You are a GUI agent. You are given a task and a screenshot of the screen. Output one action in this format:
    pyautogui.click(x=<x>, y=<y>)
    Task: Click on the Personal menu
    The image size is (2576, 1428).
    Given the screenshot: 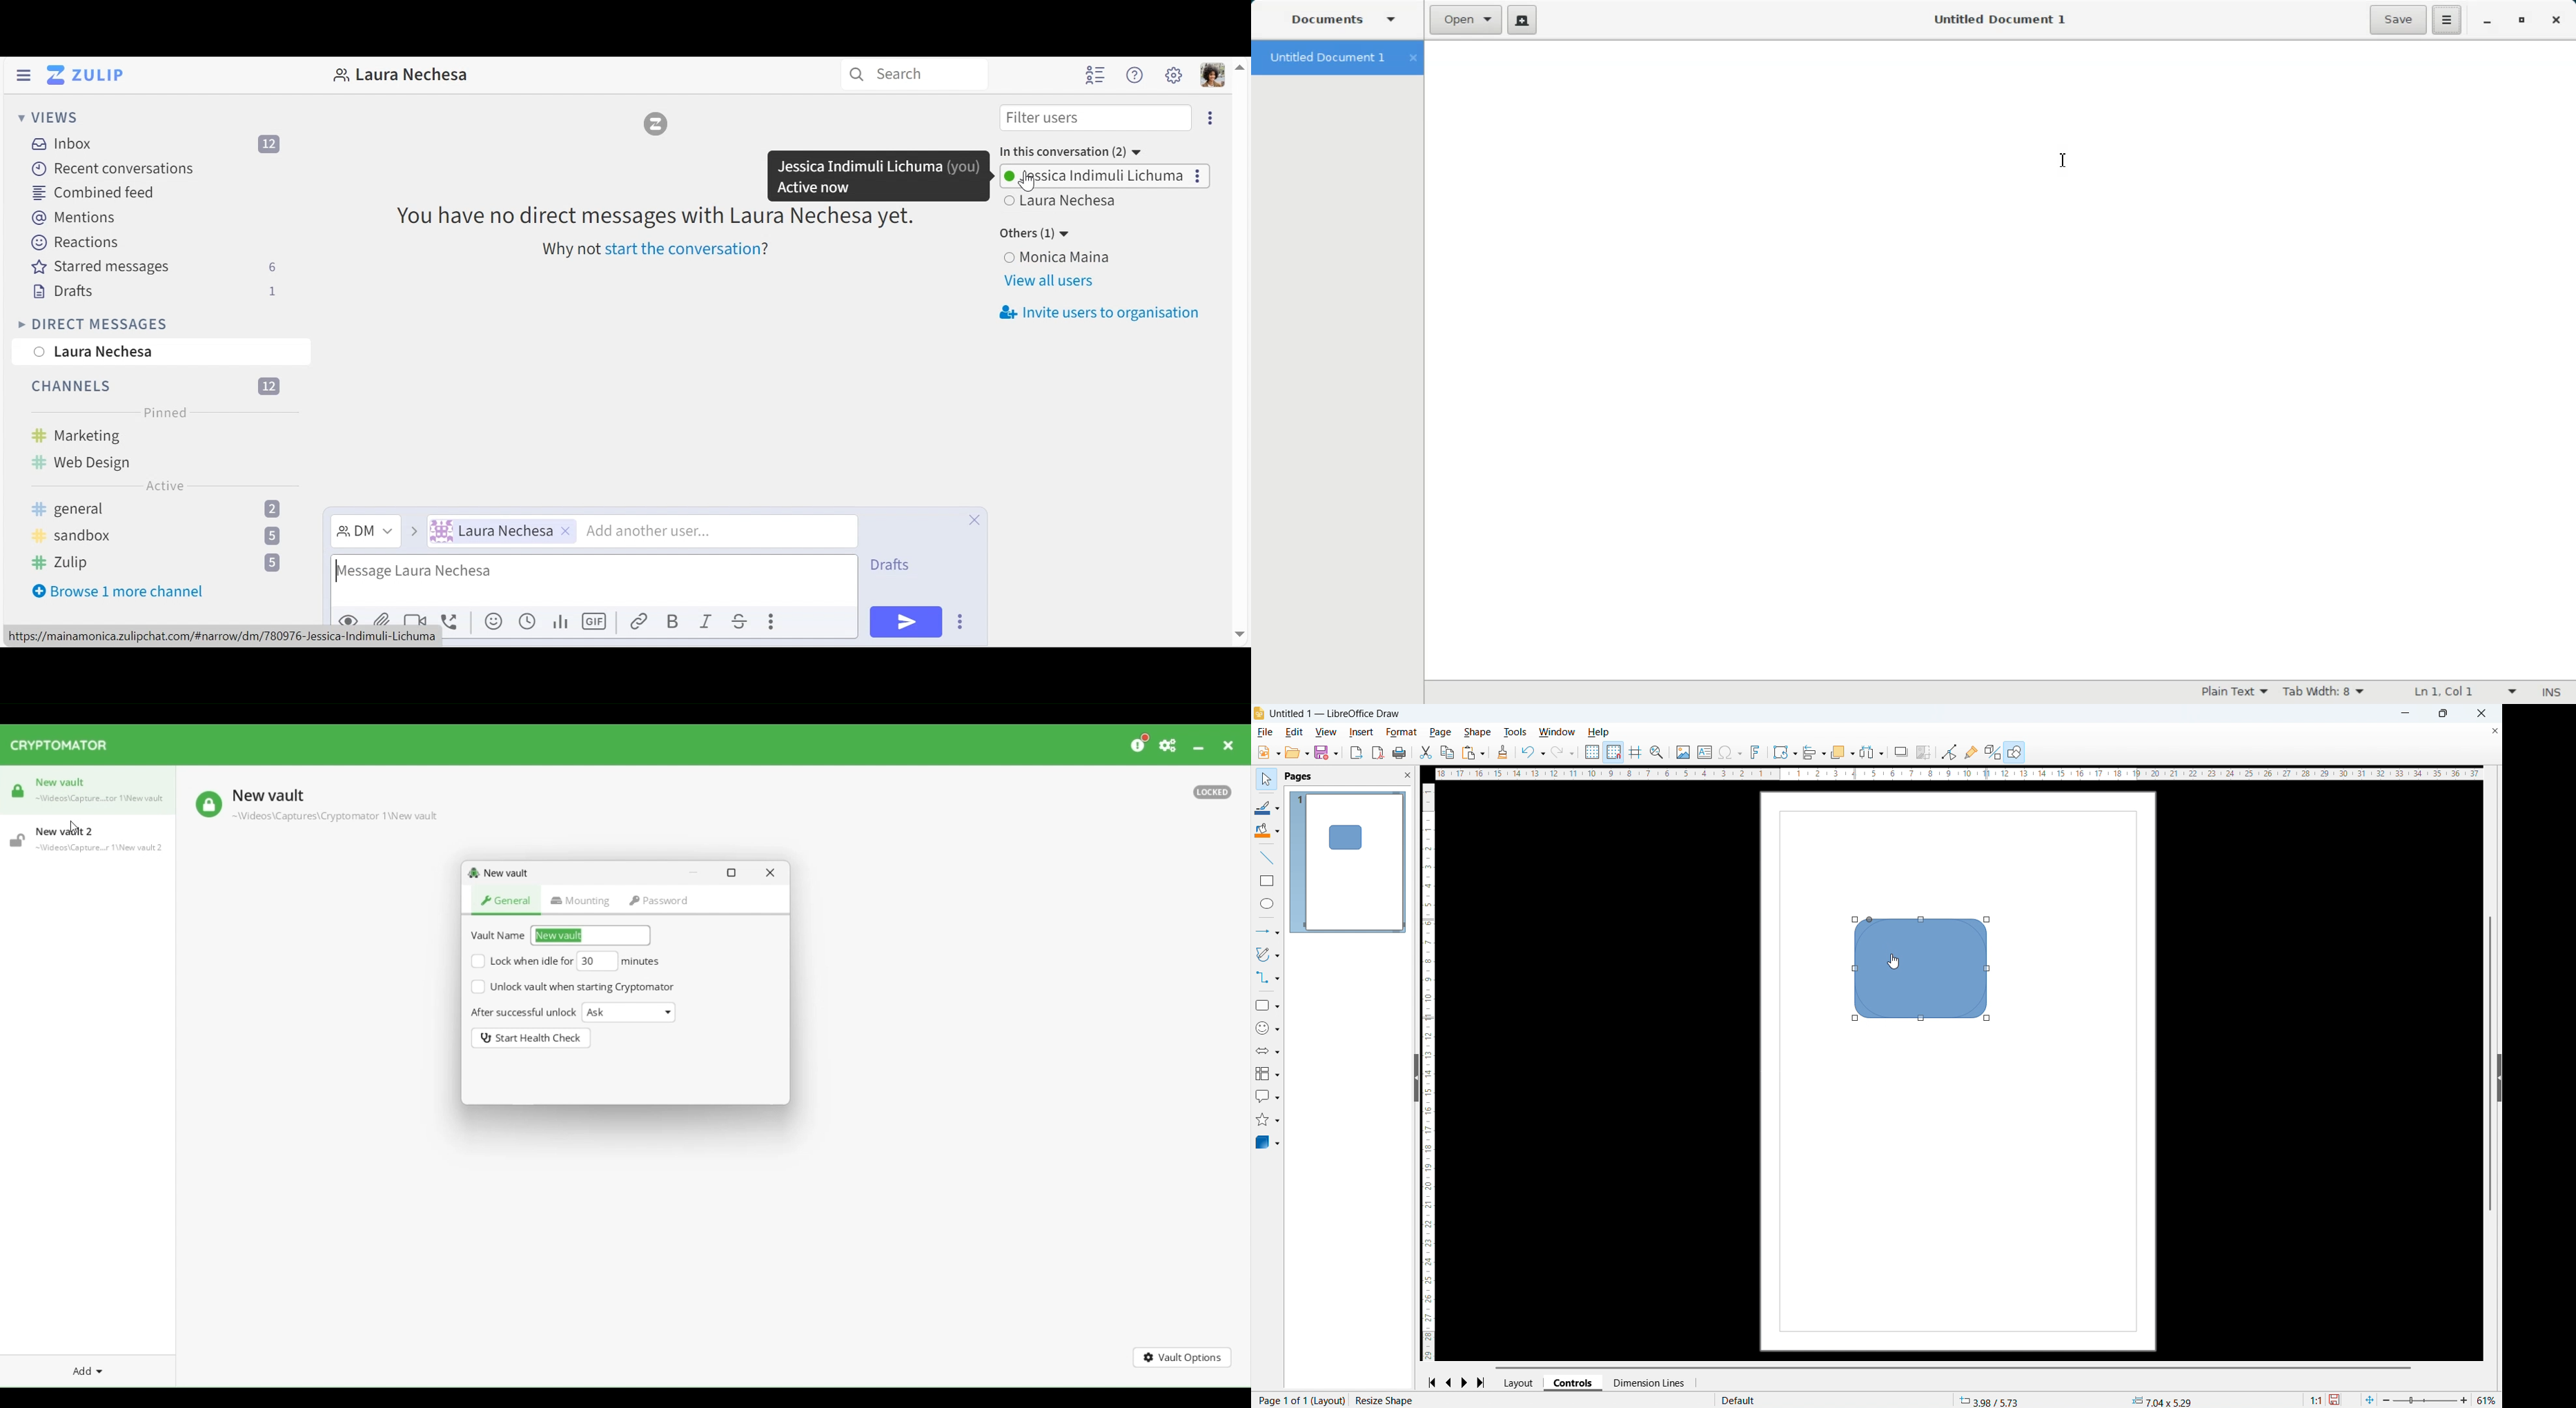 What is the action you would take?
    pyautogui.click(x=1214, y=76)
    